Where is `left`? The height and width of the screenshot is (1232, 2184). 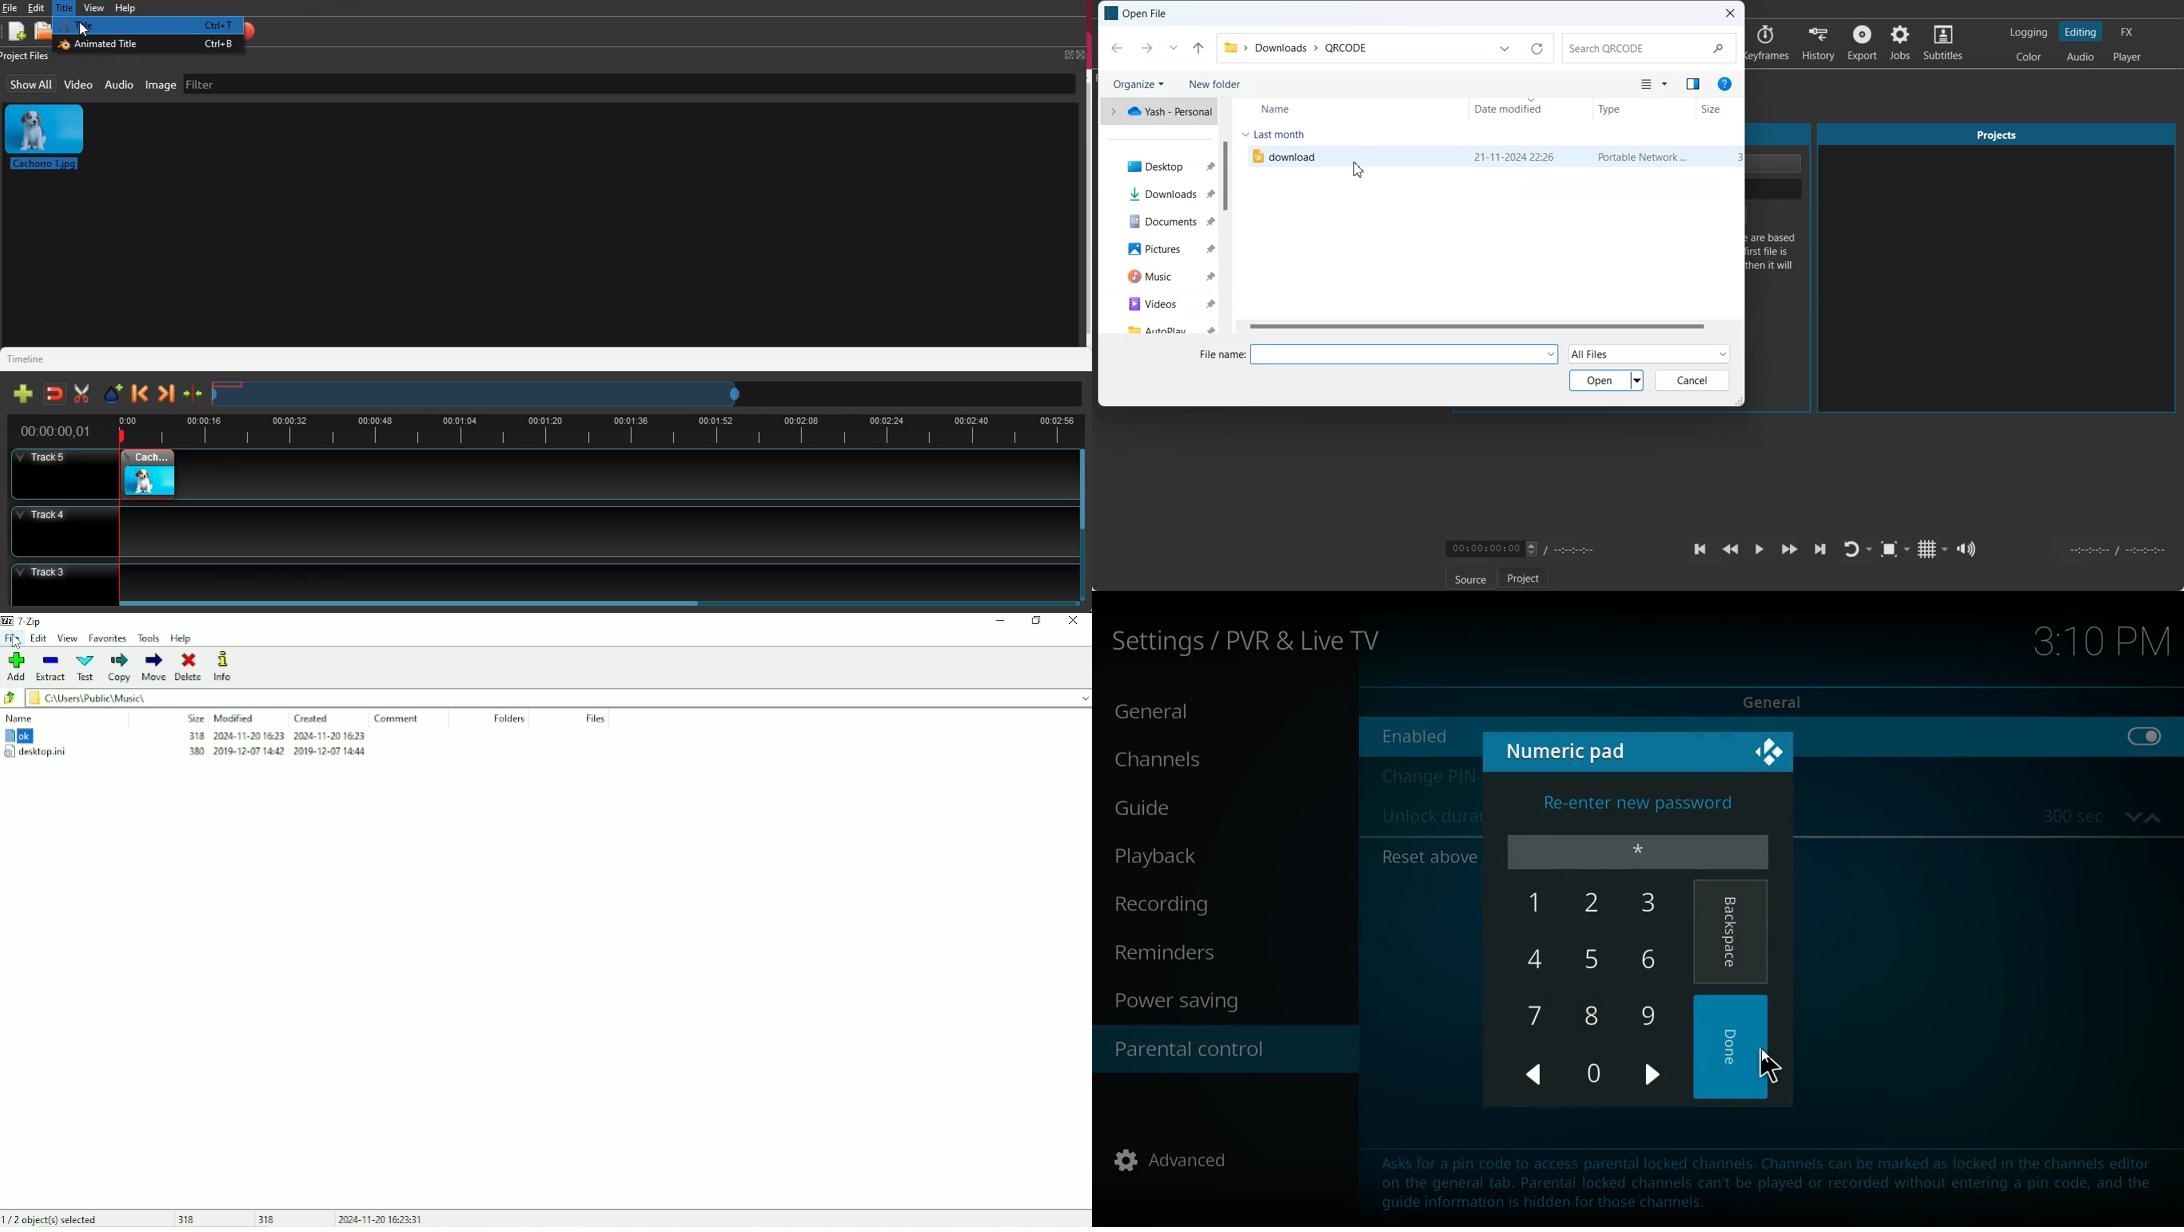 left is located at coordinates (1536, 1076).